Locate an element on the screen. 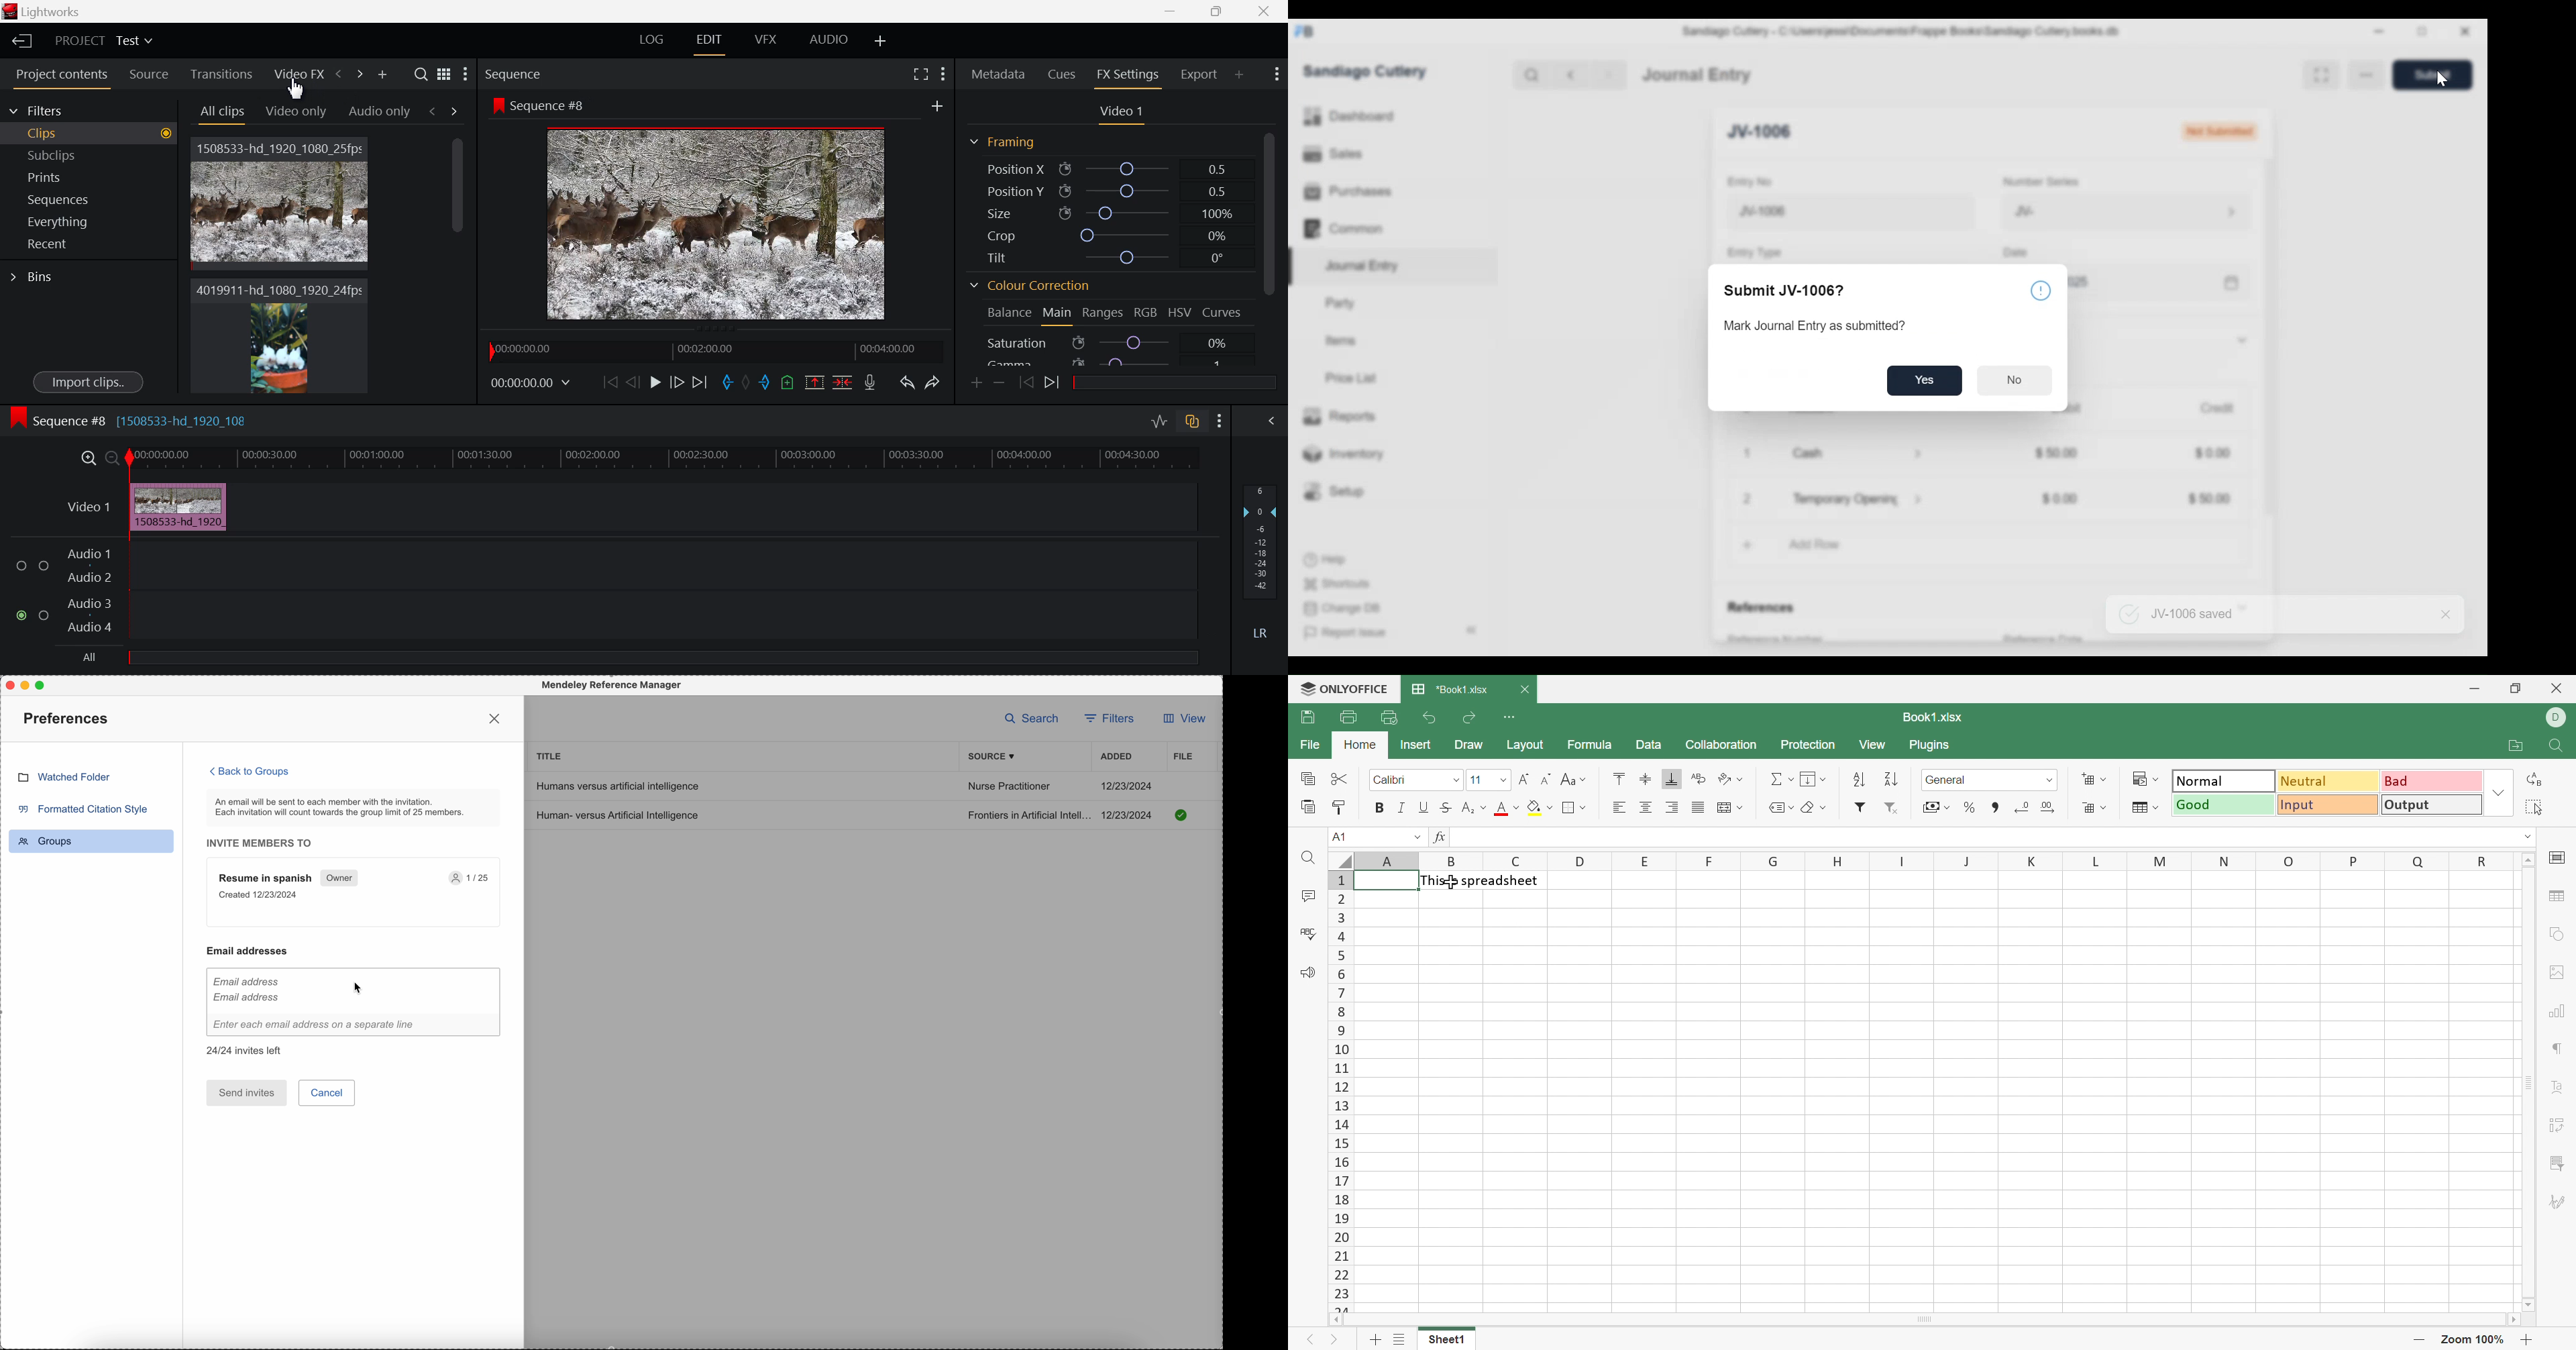 The image size is (2576, 1372). Project Title is located at coordinates (103, 40).